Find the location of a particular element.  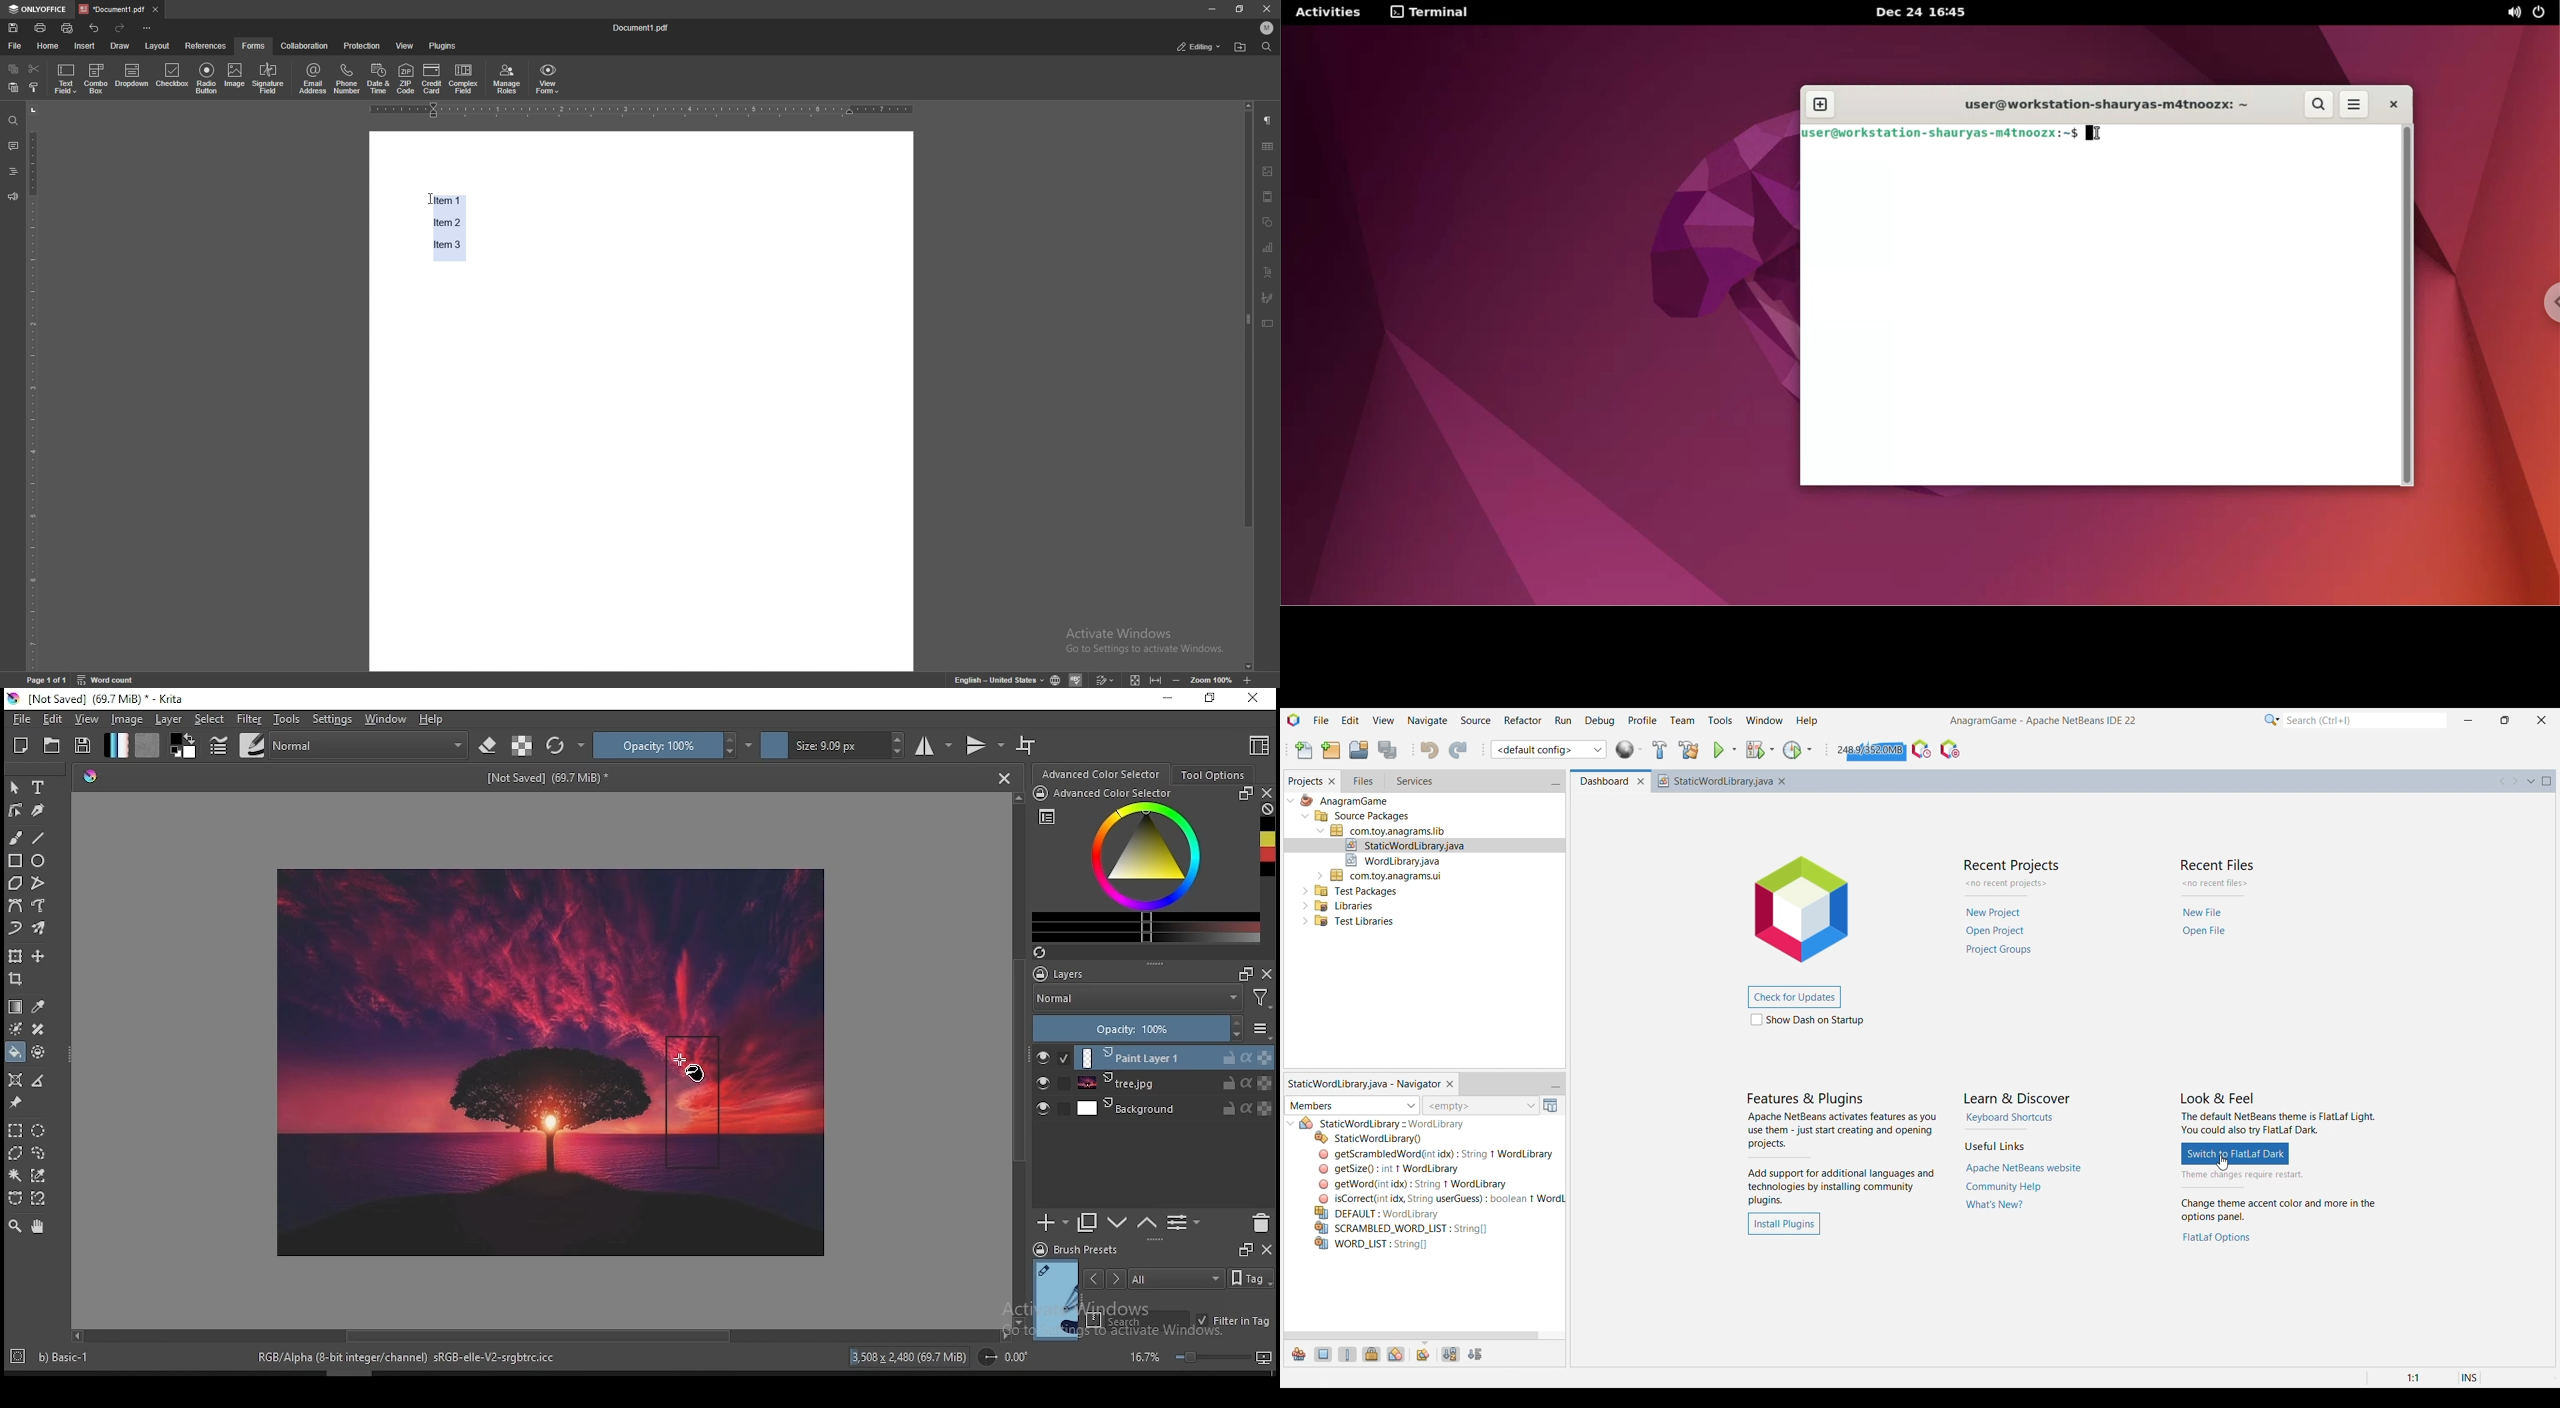

pan tool is located at coordinates (37, 1228).